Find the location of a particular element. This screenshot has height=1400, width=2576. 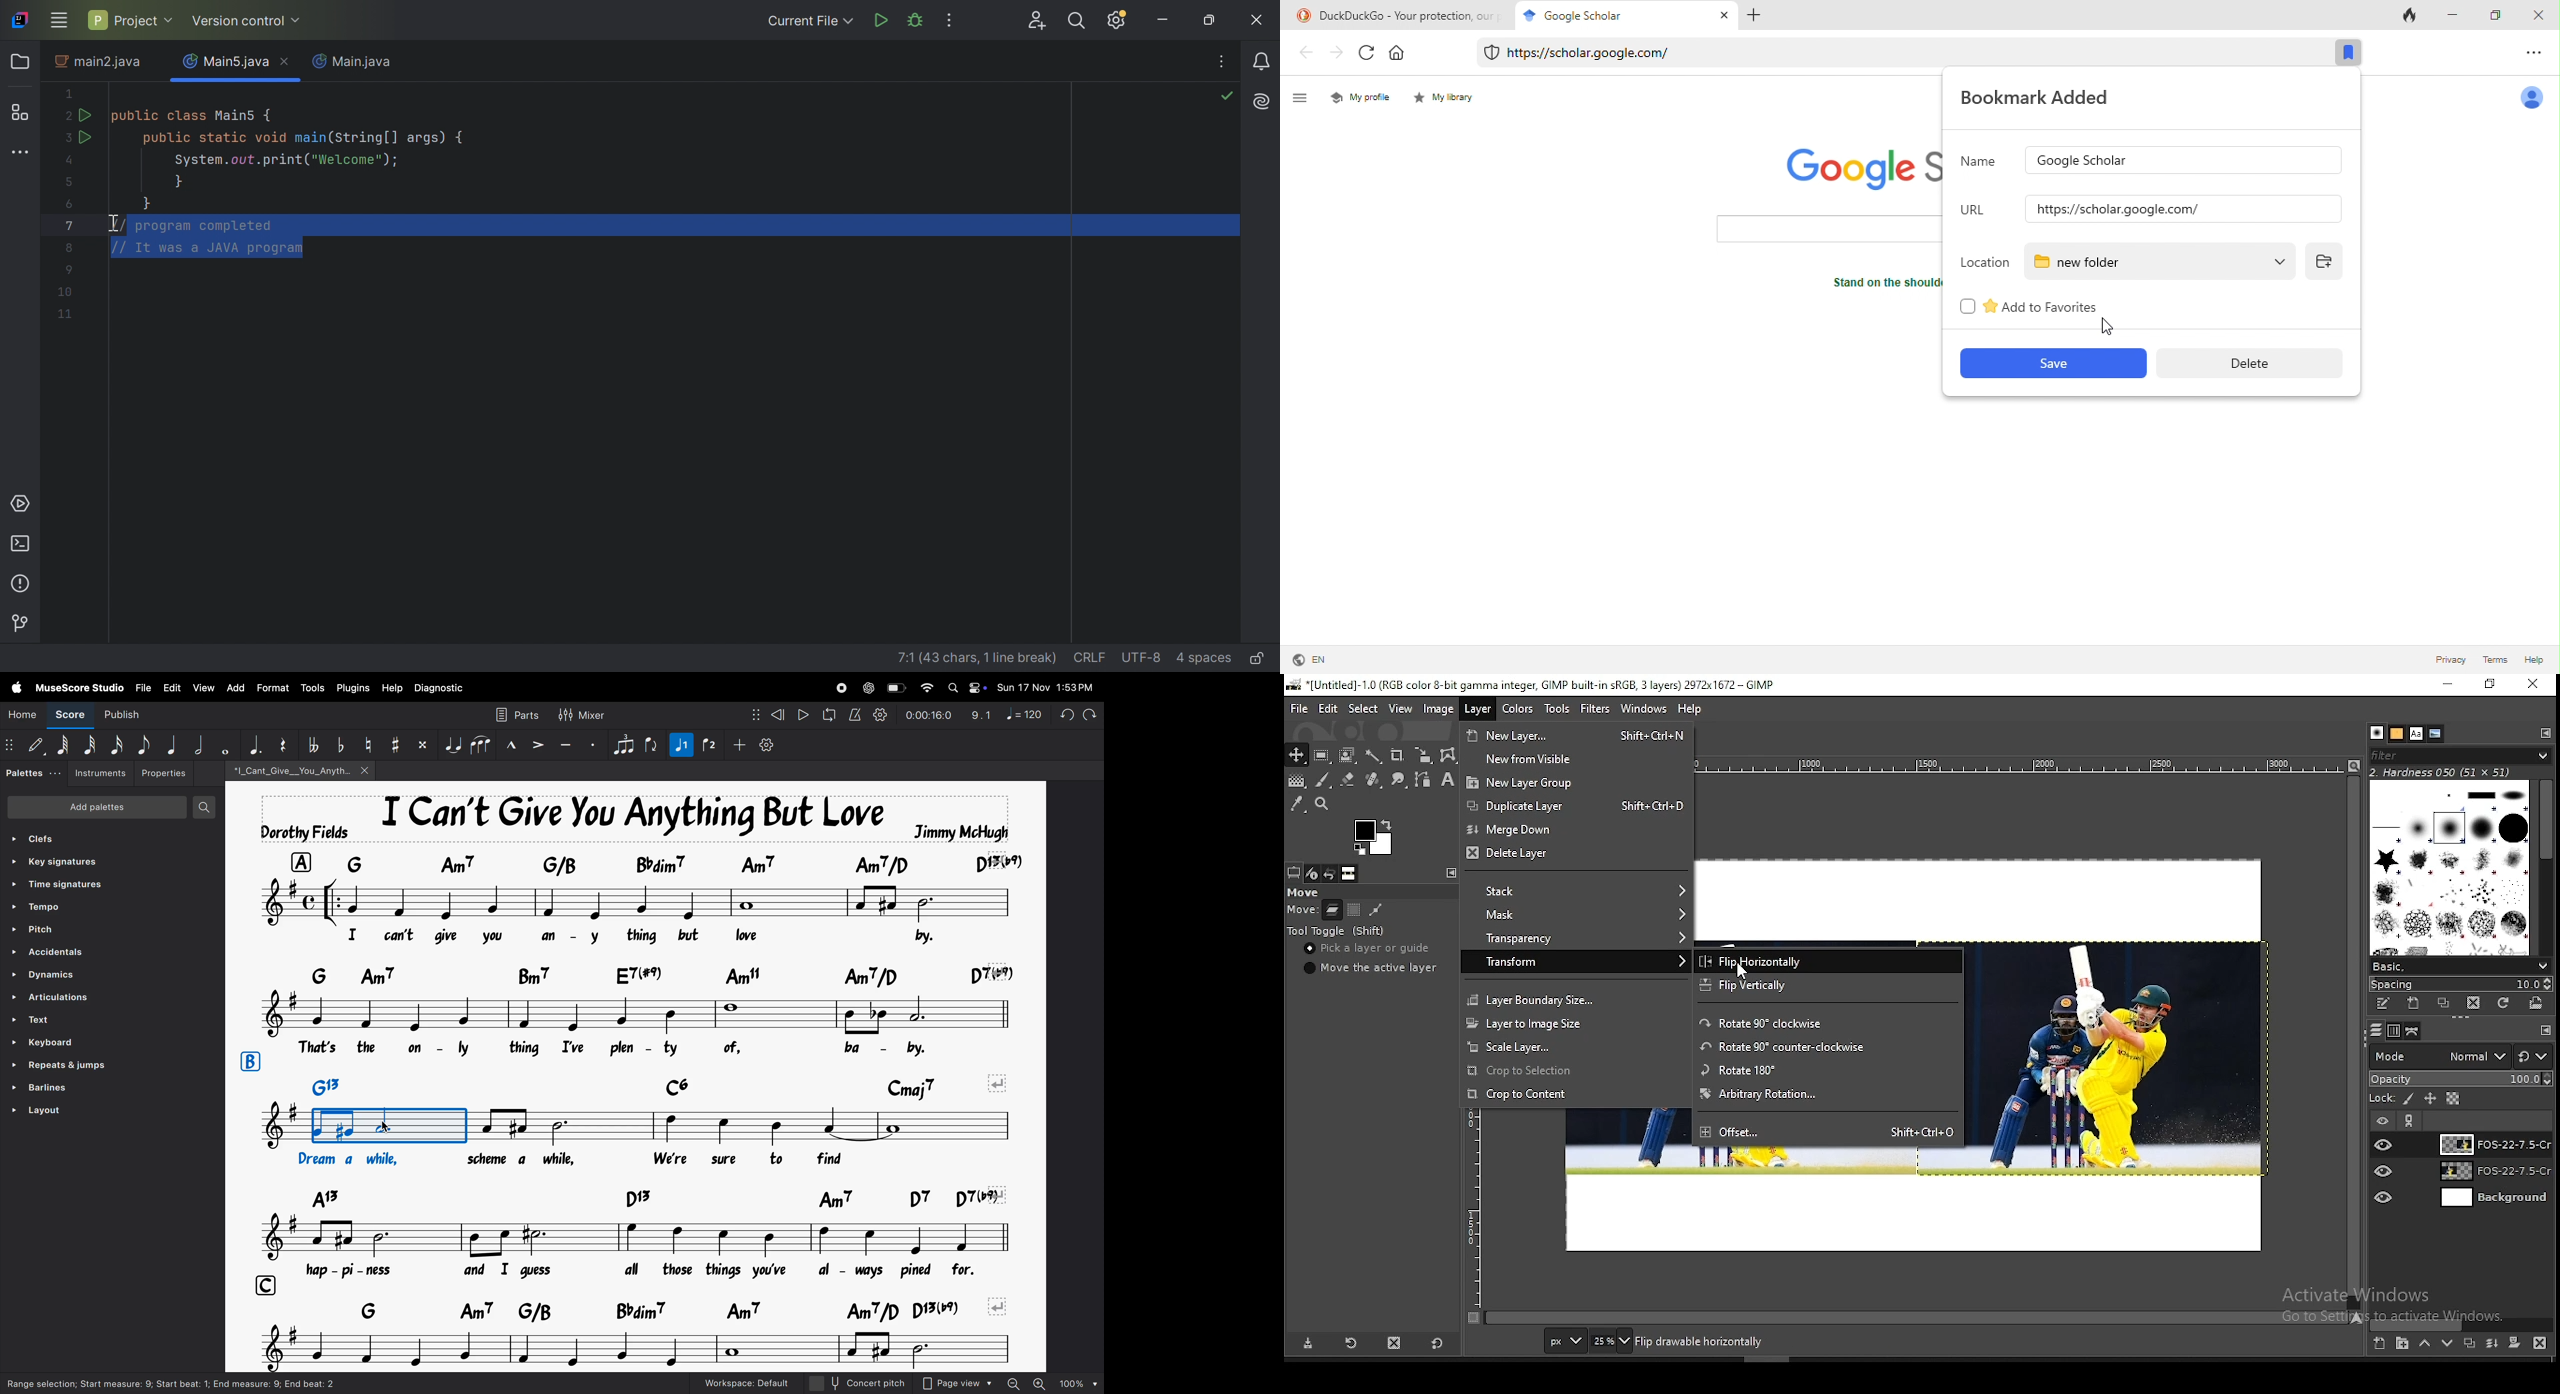

IntelliJ icon is located at coordinates (20, 20).